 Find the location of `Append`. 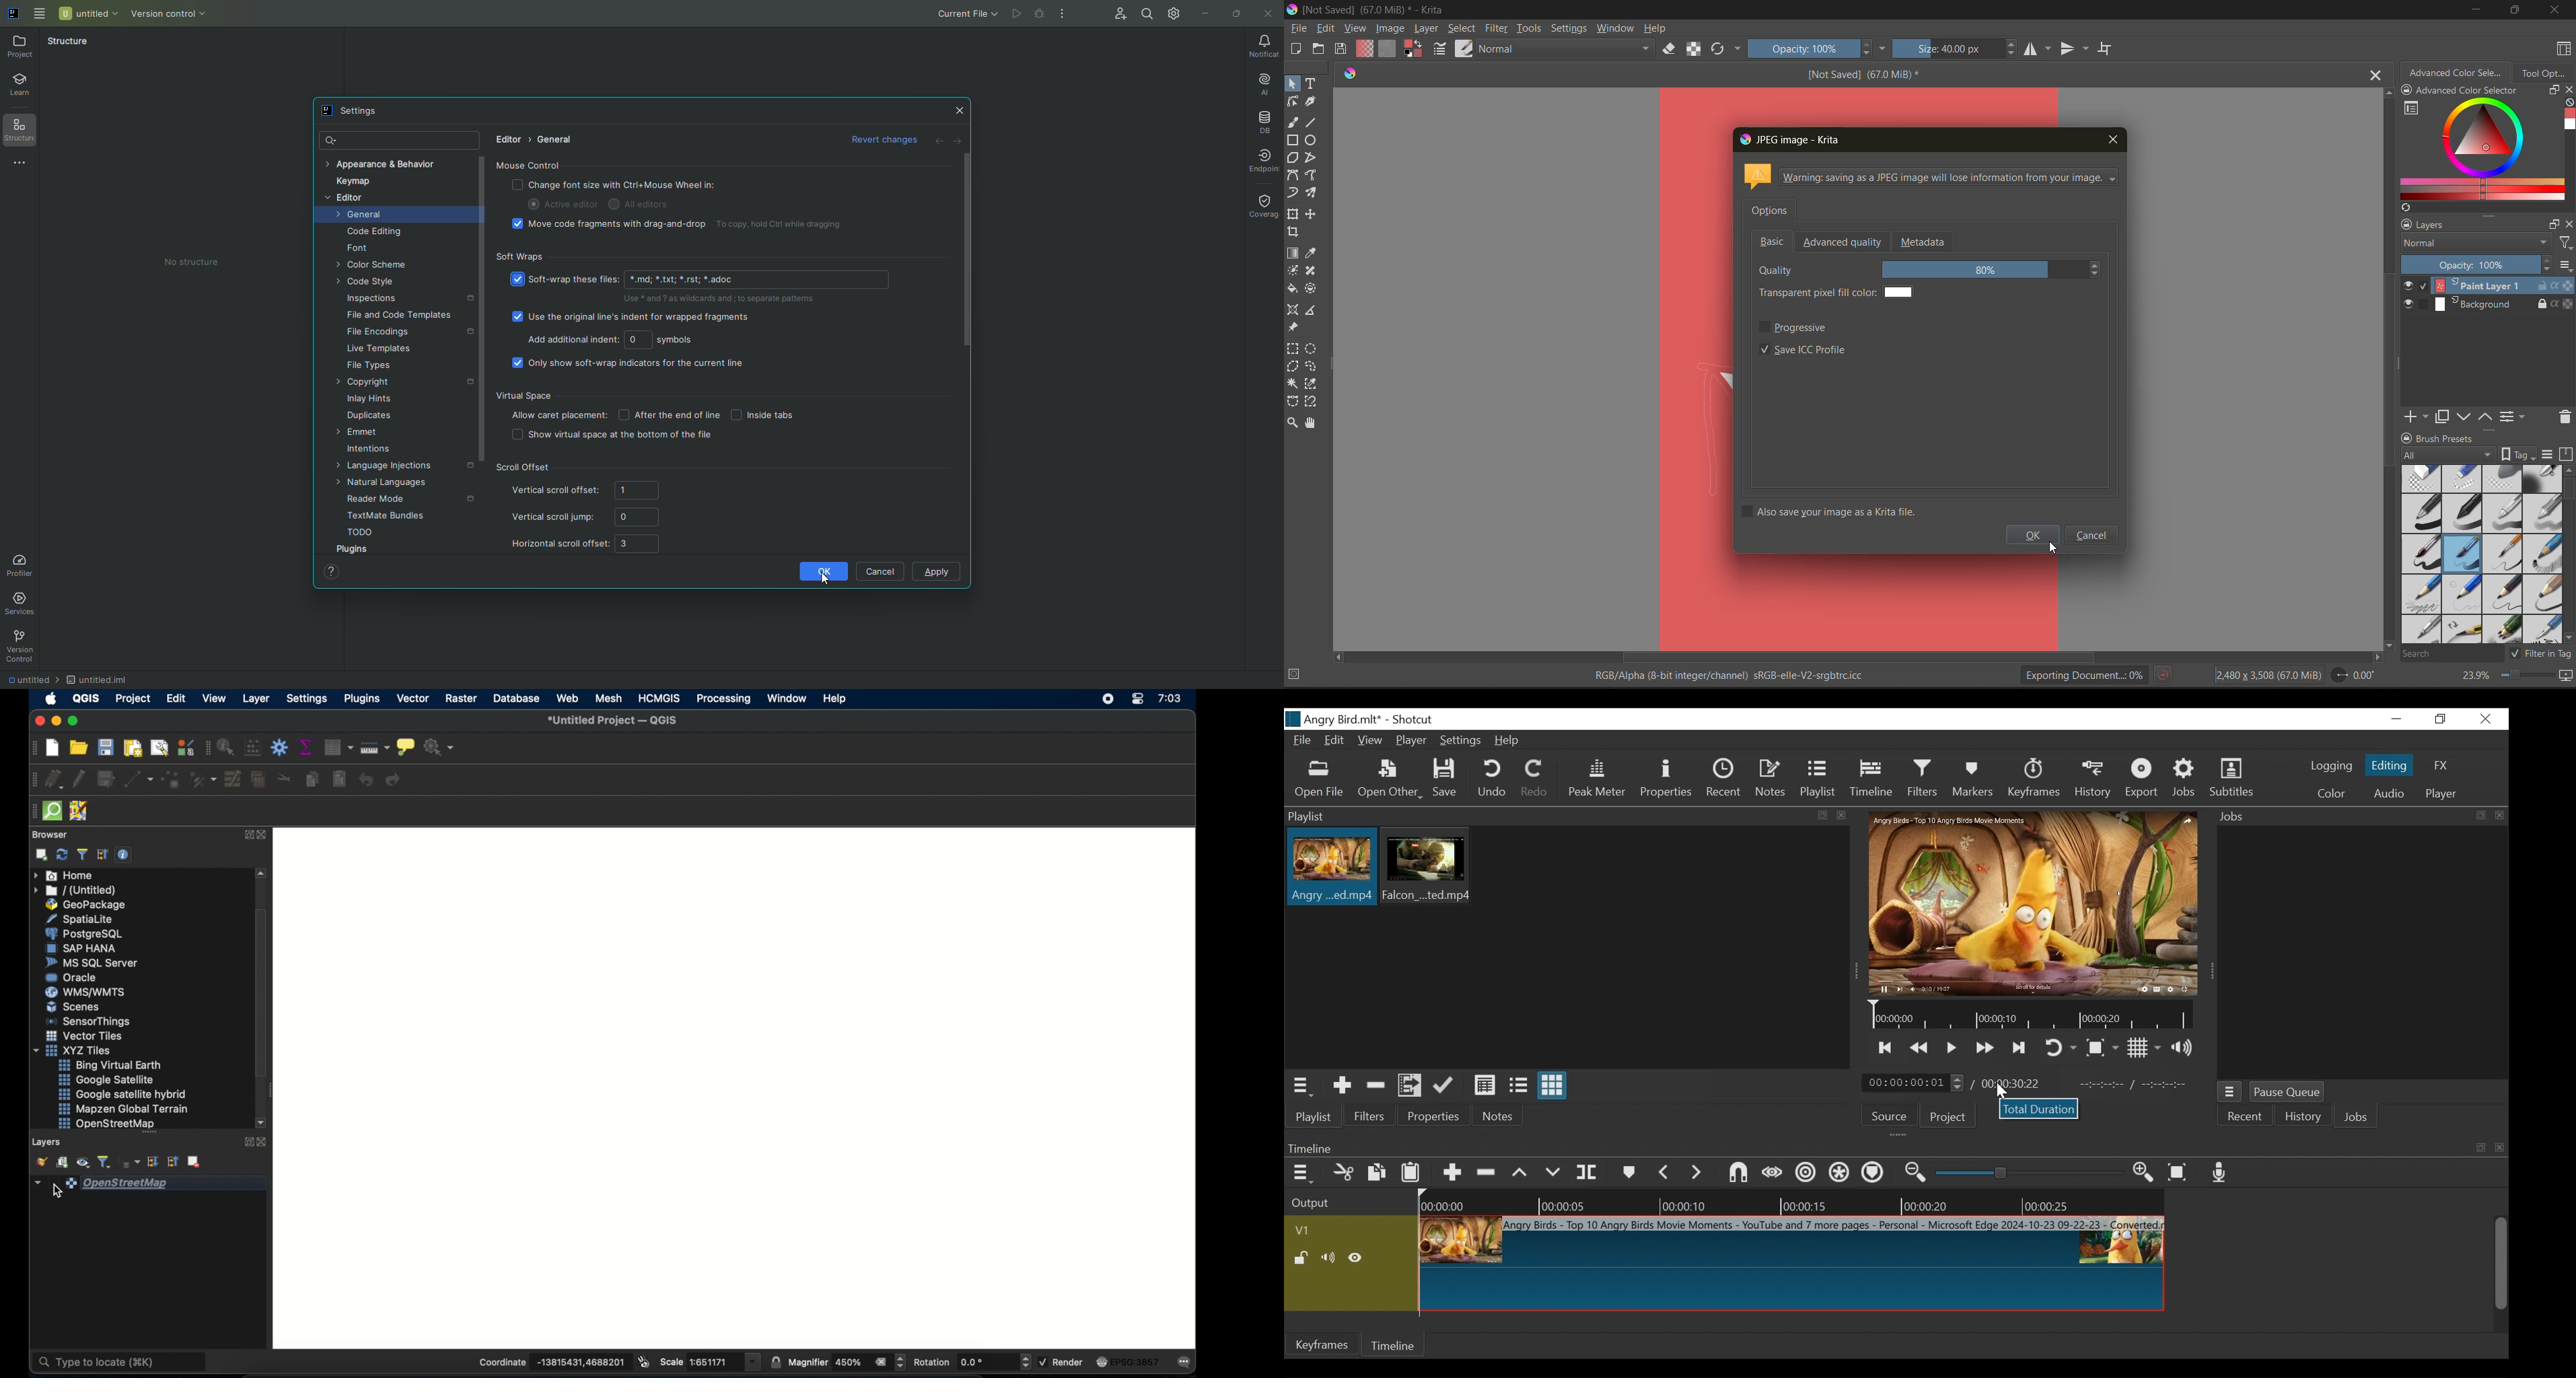

Append is located at coordinates (1454, 1174).